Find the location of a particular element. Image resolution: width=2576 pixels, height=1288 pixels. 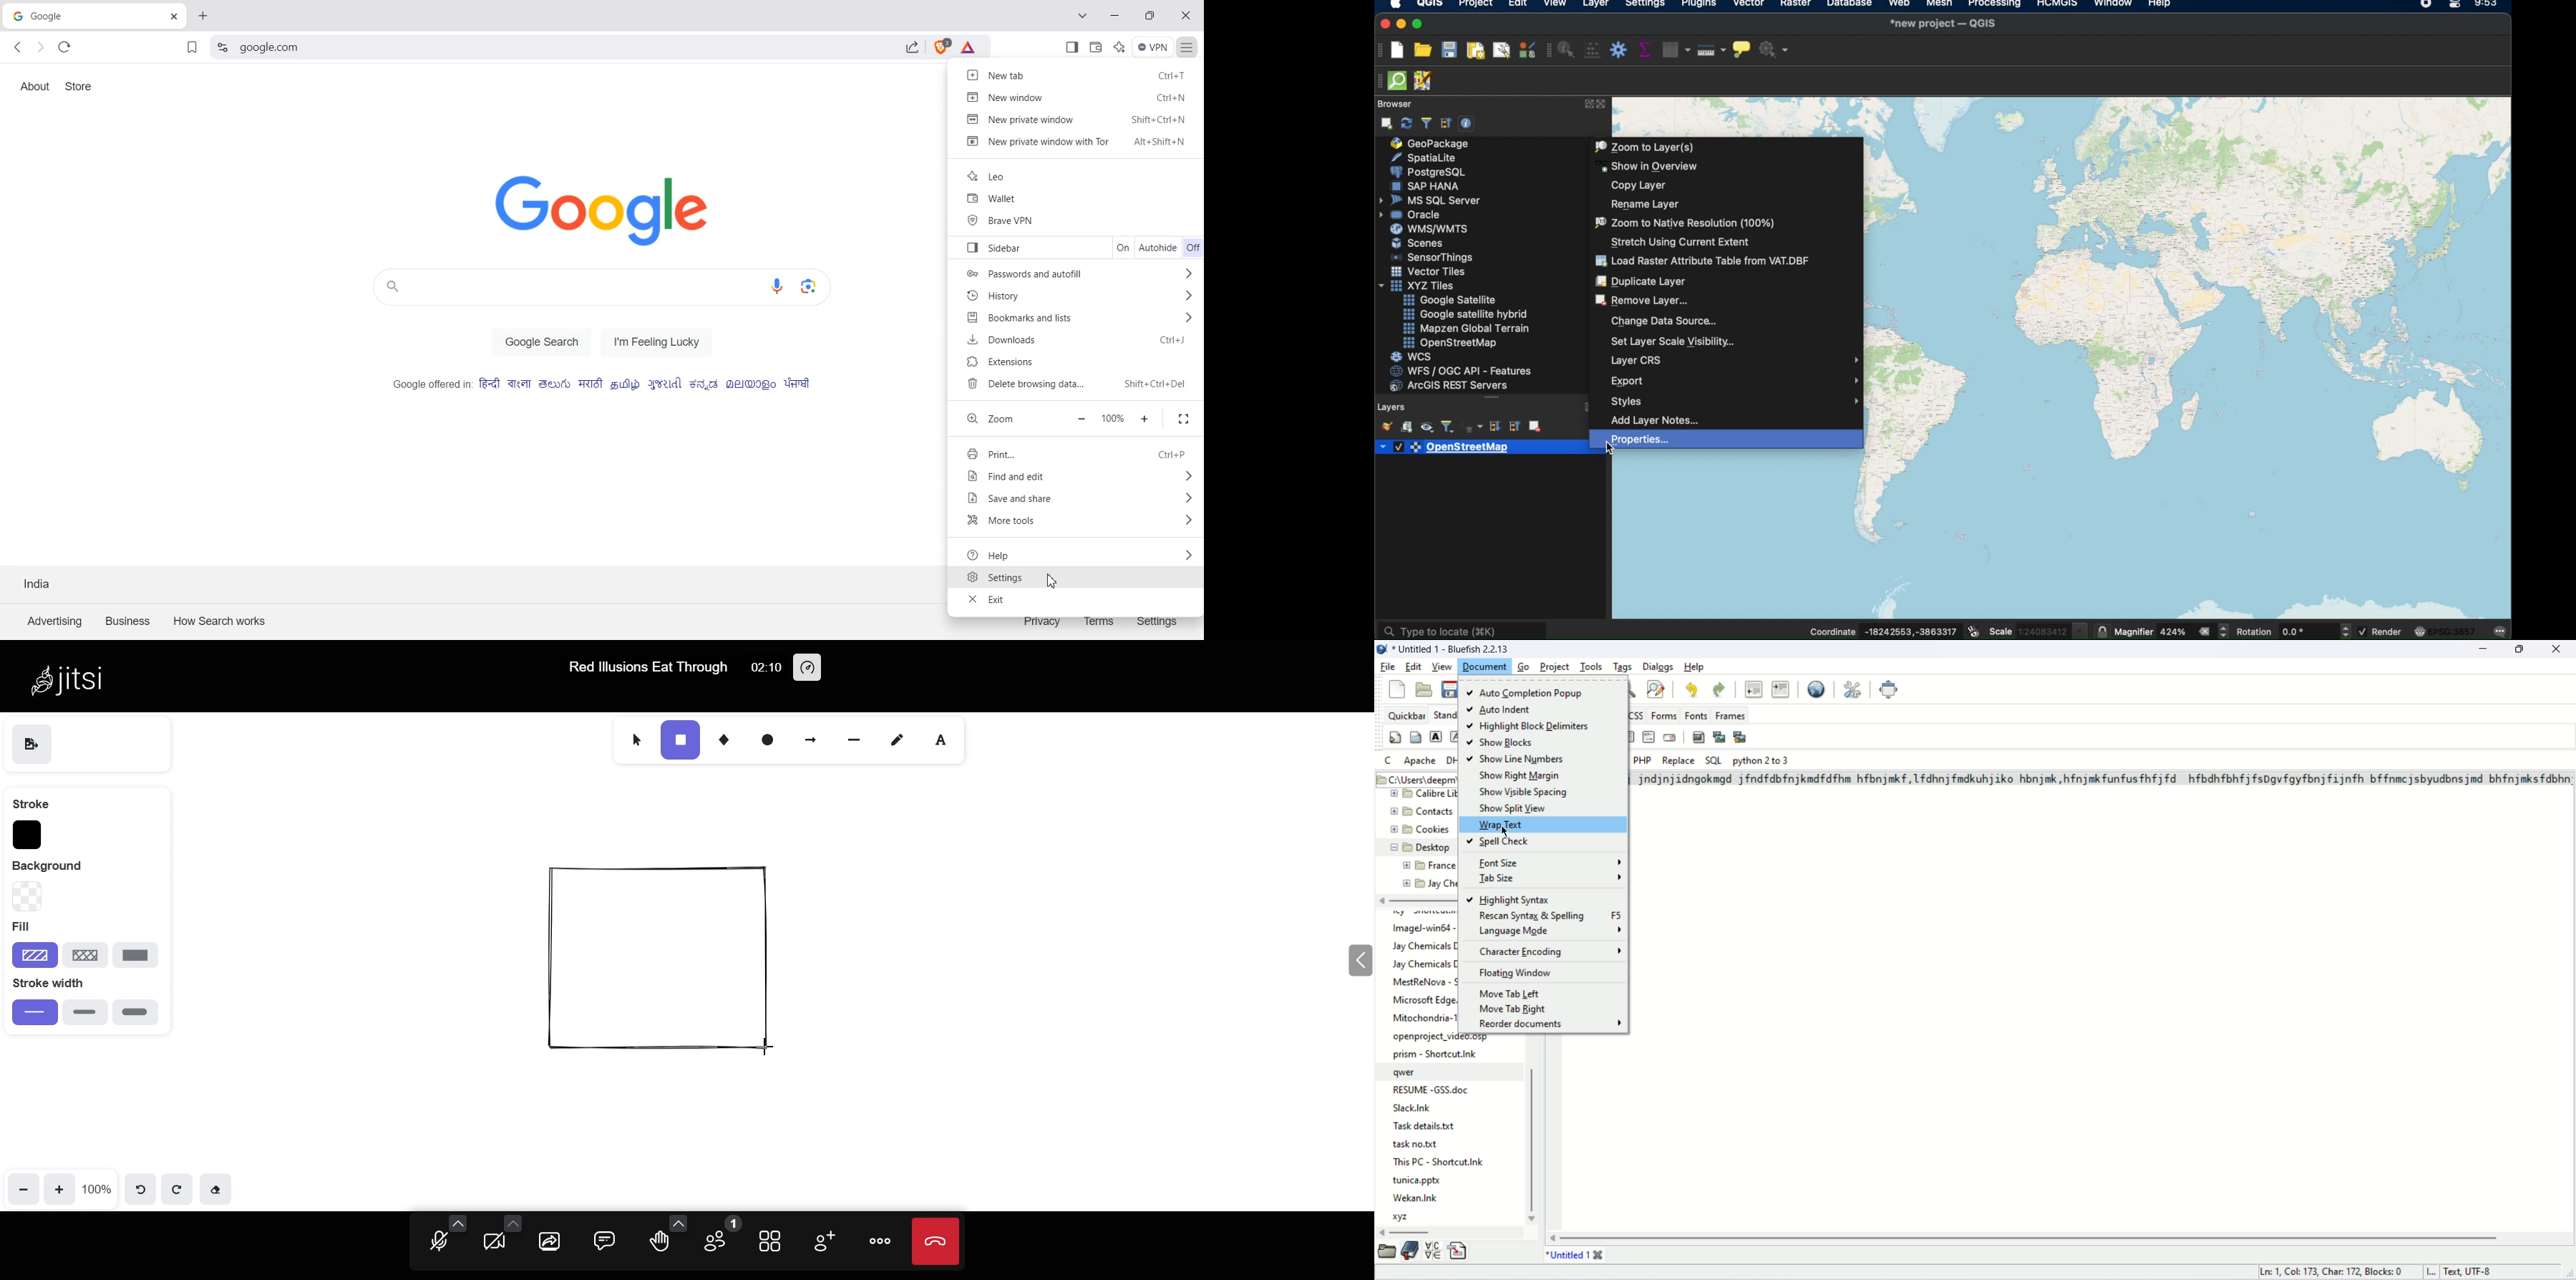

Untitled 1 - Bluefish 2.2.13 is located at coordinates (1453, 647).